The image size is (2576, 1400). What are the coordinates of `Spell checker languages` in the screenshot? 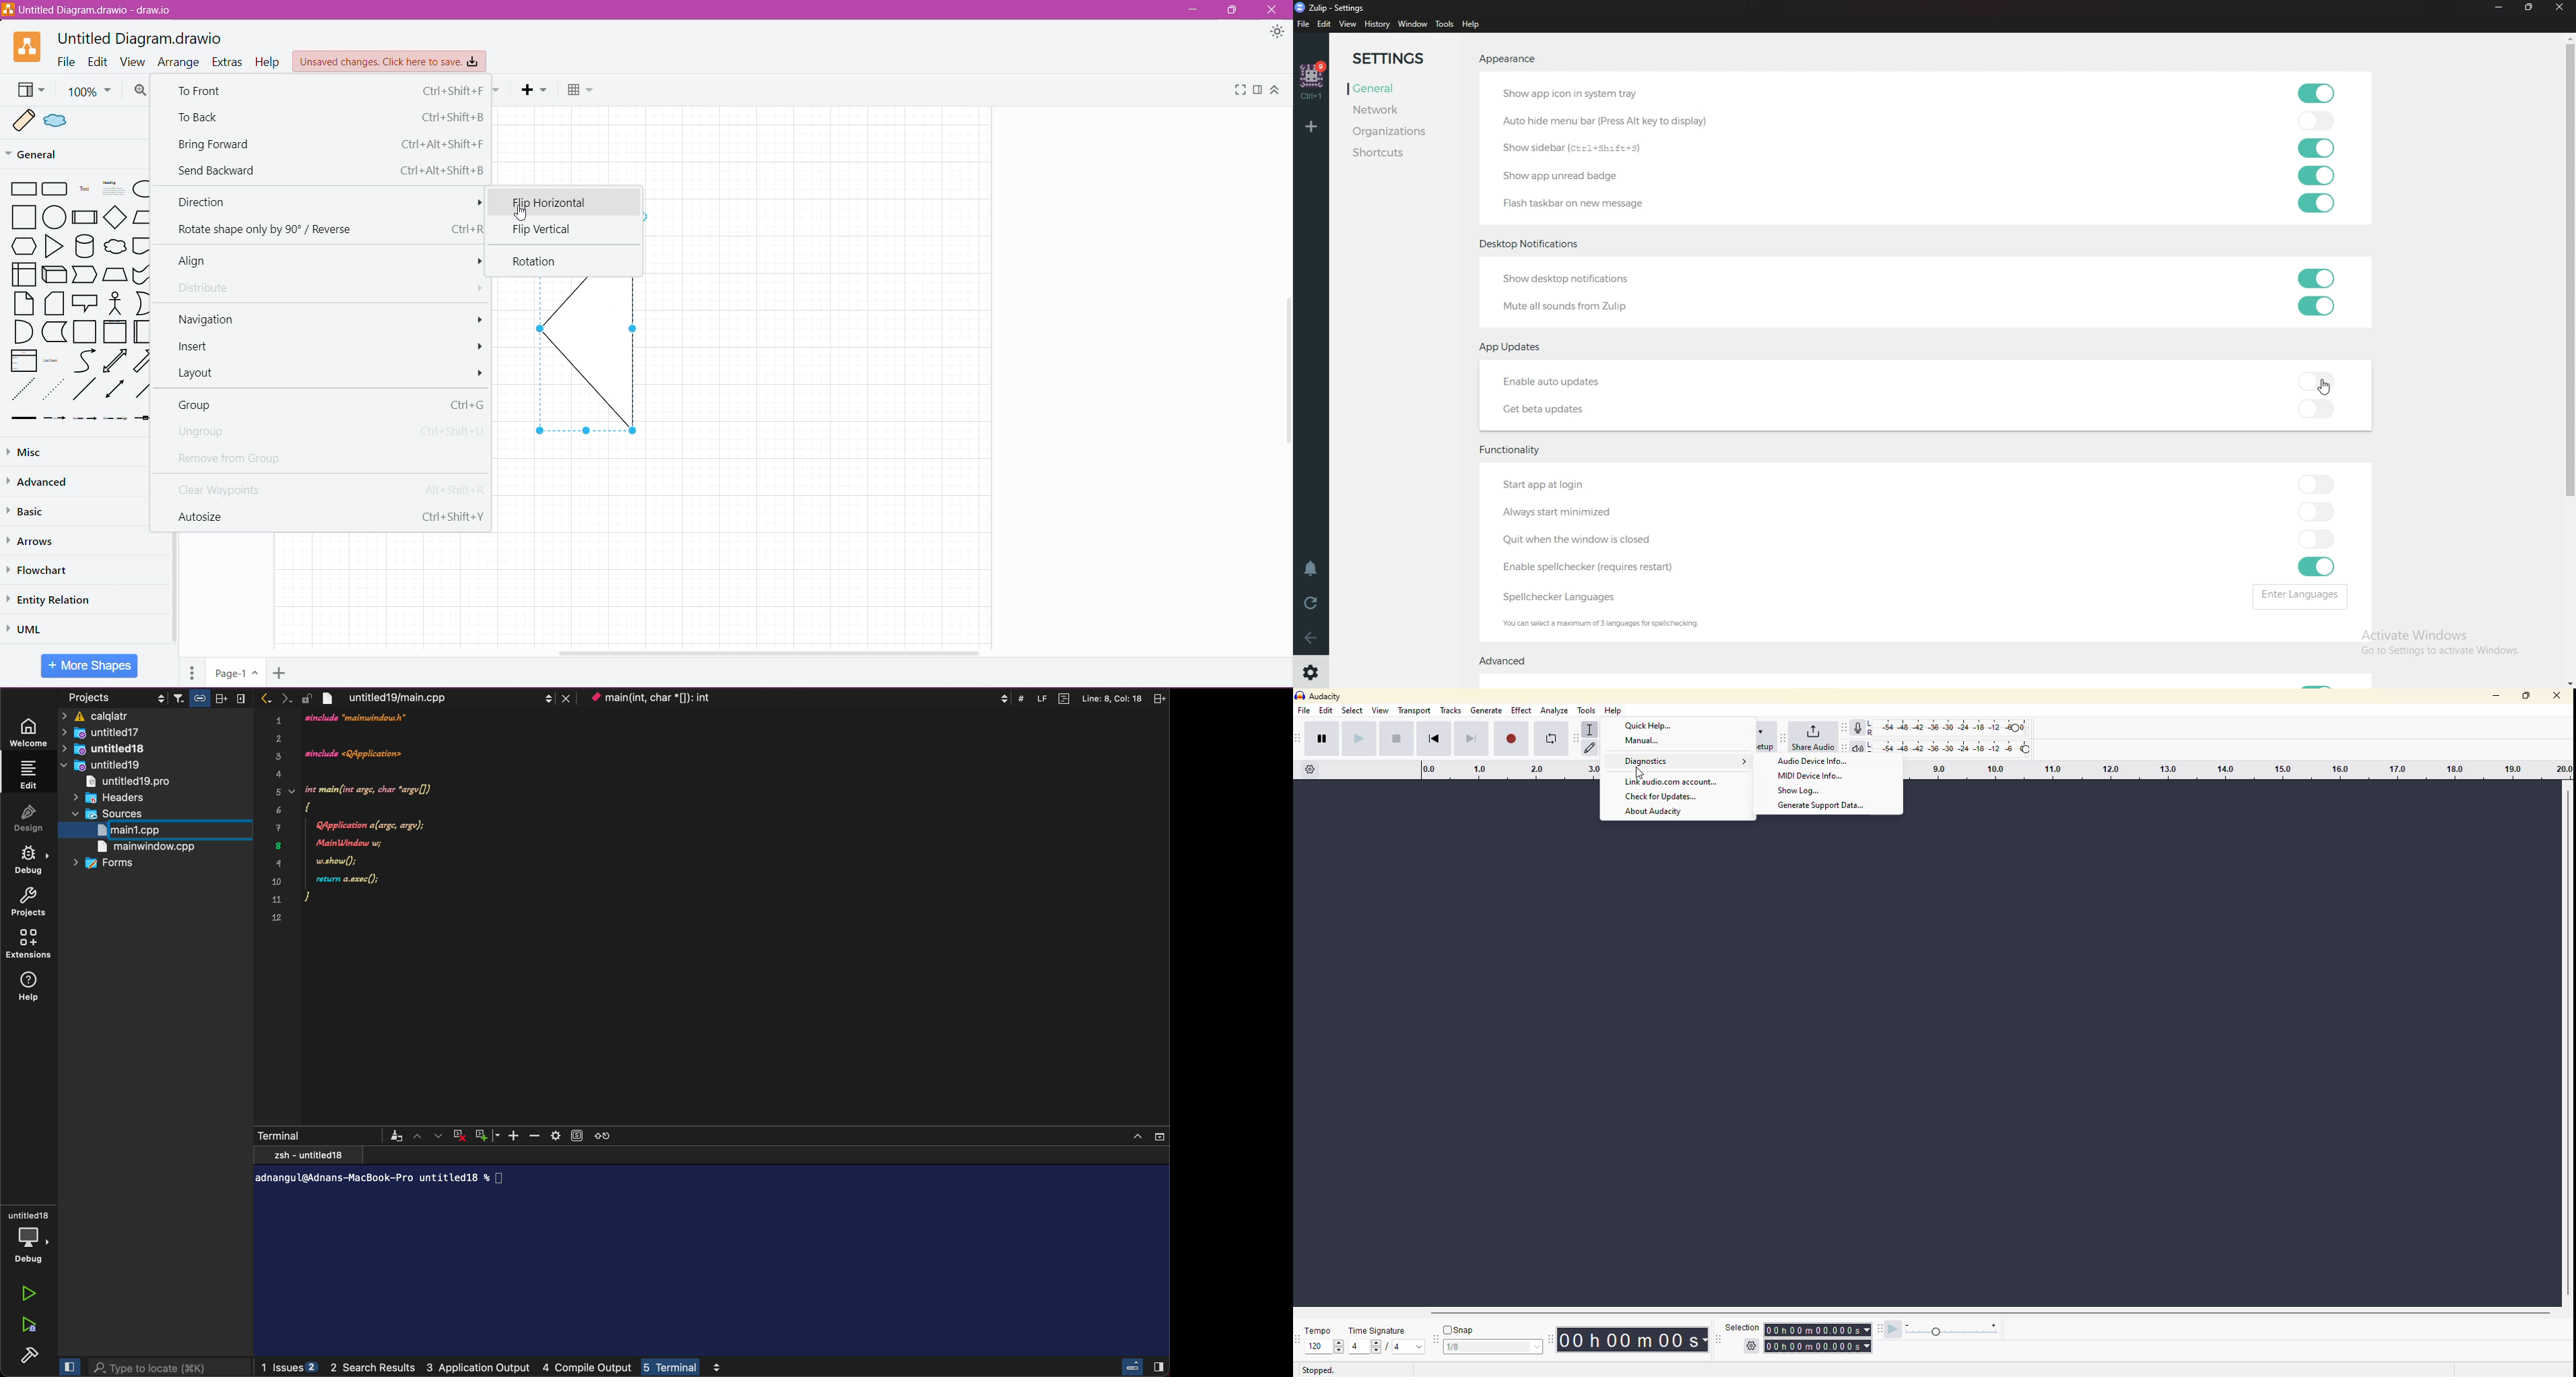 It's located at (1556, 598).